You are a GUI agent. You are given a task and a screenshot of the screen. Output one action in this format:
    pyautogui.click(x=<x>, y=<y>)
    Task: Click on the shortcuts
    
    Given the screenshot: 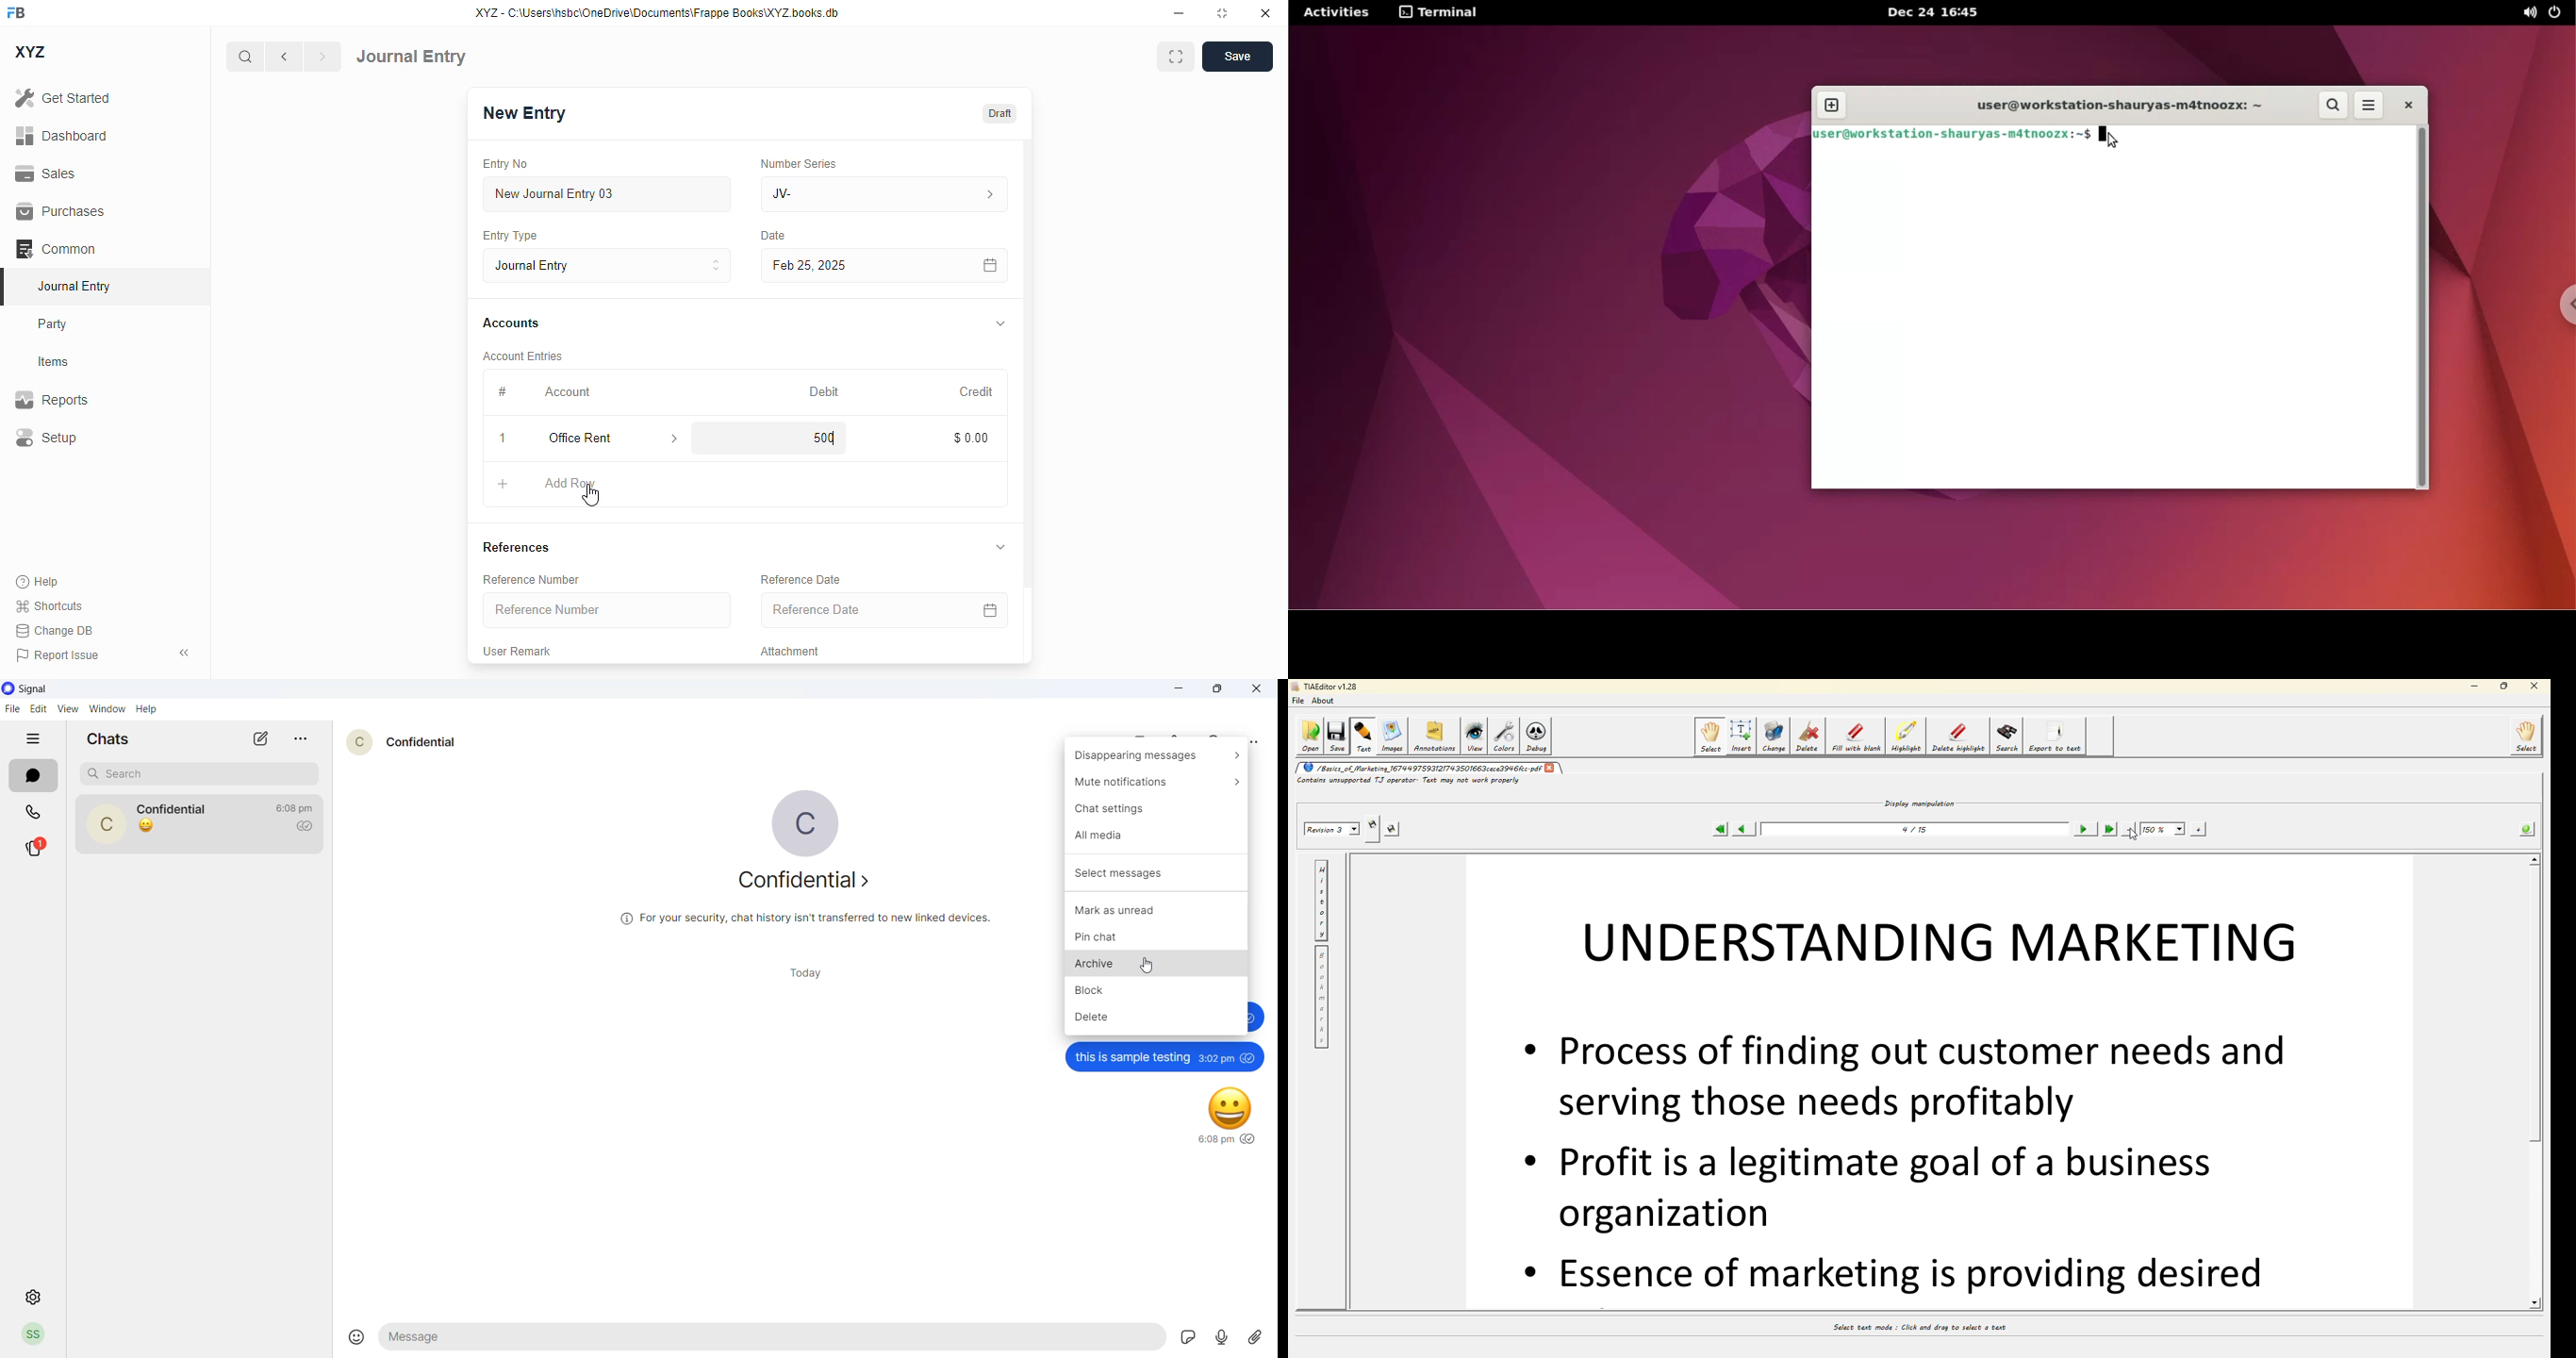 What is the action you would take?
    pyautogui.click(x=48, y=605)
    